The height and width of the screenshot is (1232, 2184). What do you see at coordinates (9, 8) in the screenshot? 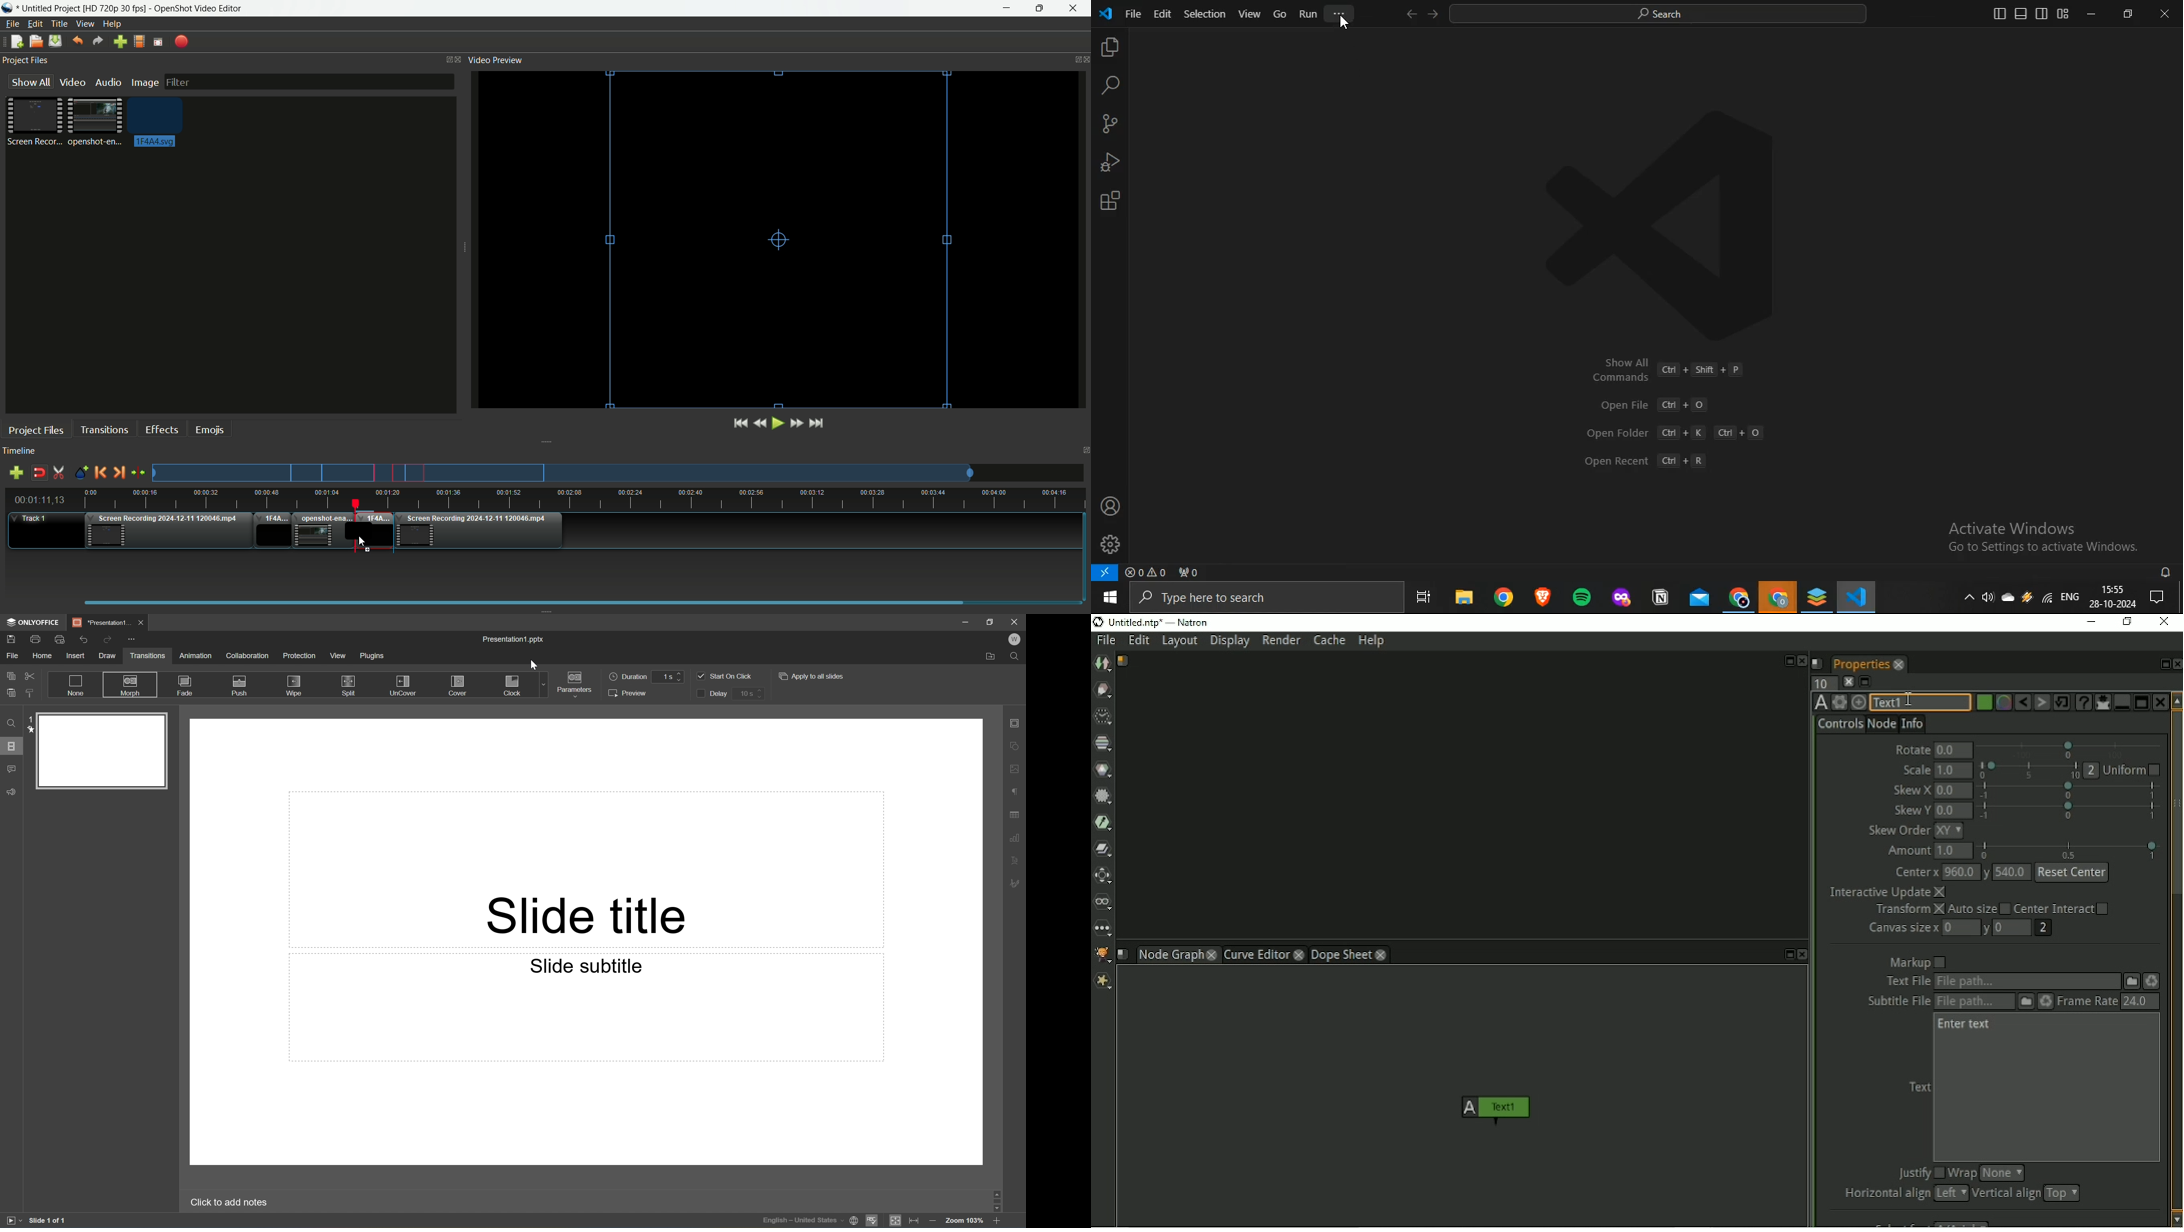
I see `App icon` at bounding box center [9, 8].